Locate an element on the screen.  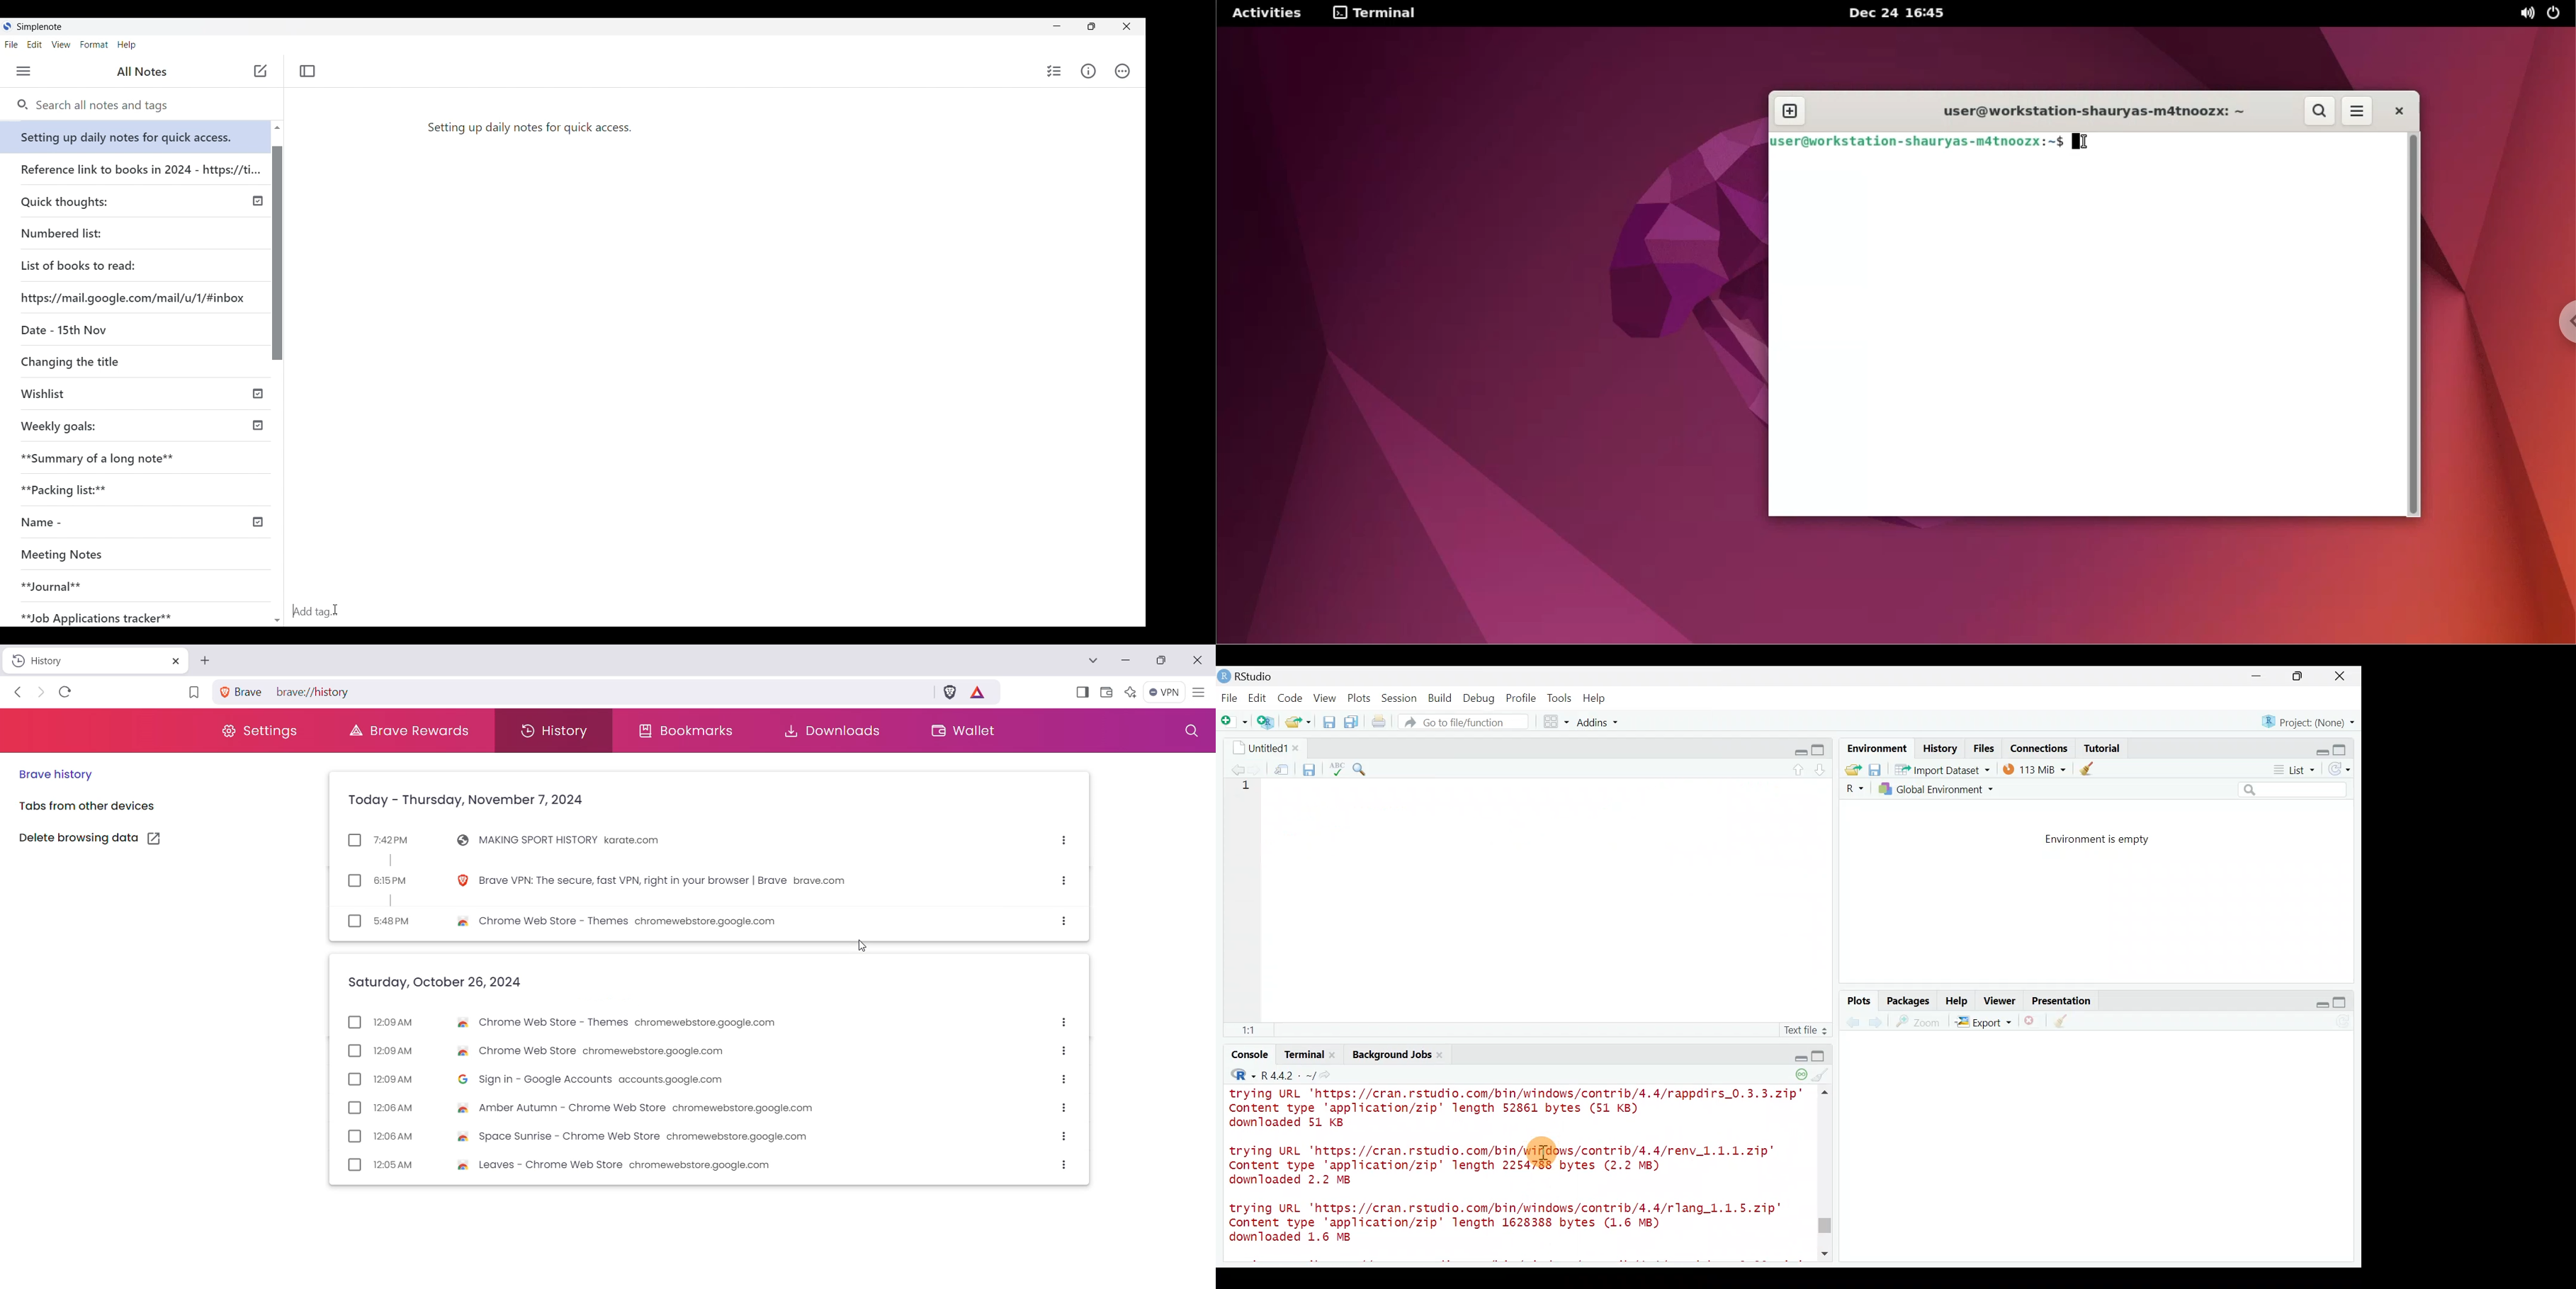
Quick slide to top is located at coordinates (277, 128).